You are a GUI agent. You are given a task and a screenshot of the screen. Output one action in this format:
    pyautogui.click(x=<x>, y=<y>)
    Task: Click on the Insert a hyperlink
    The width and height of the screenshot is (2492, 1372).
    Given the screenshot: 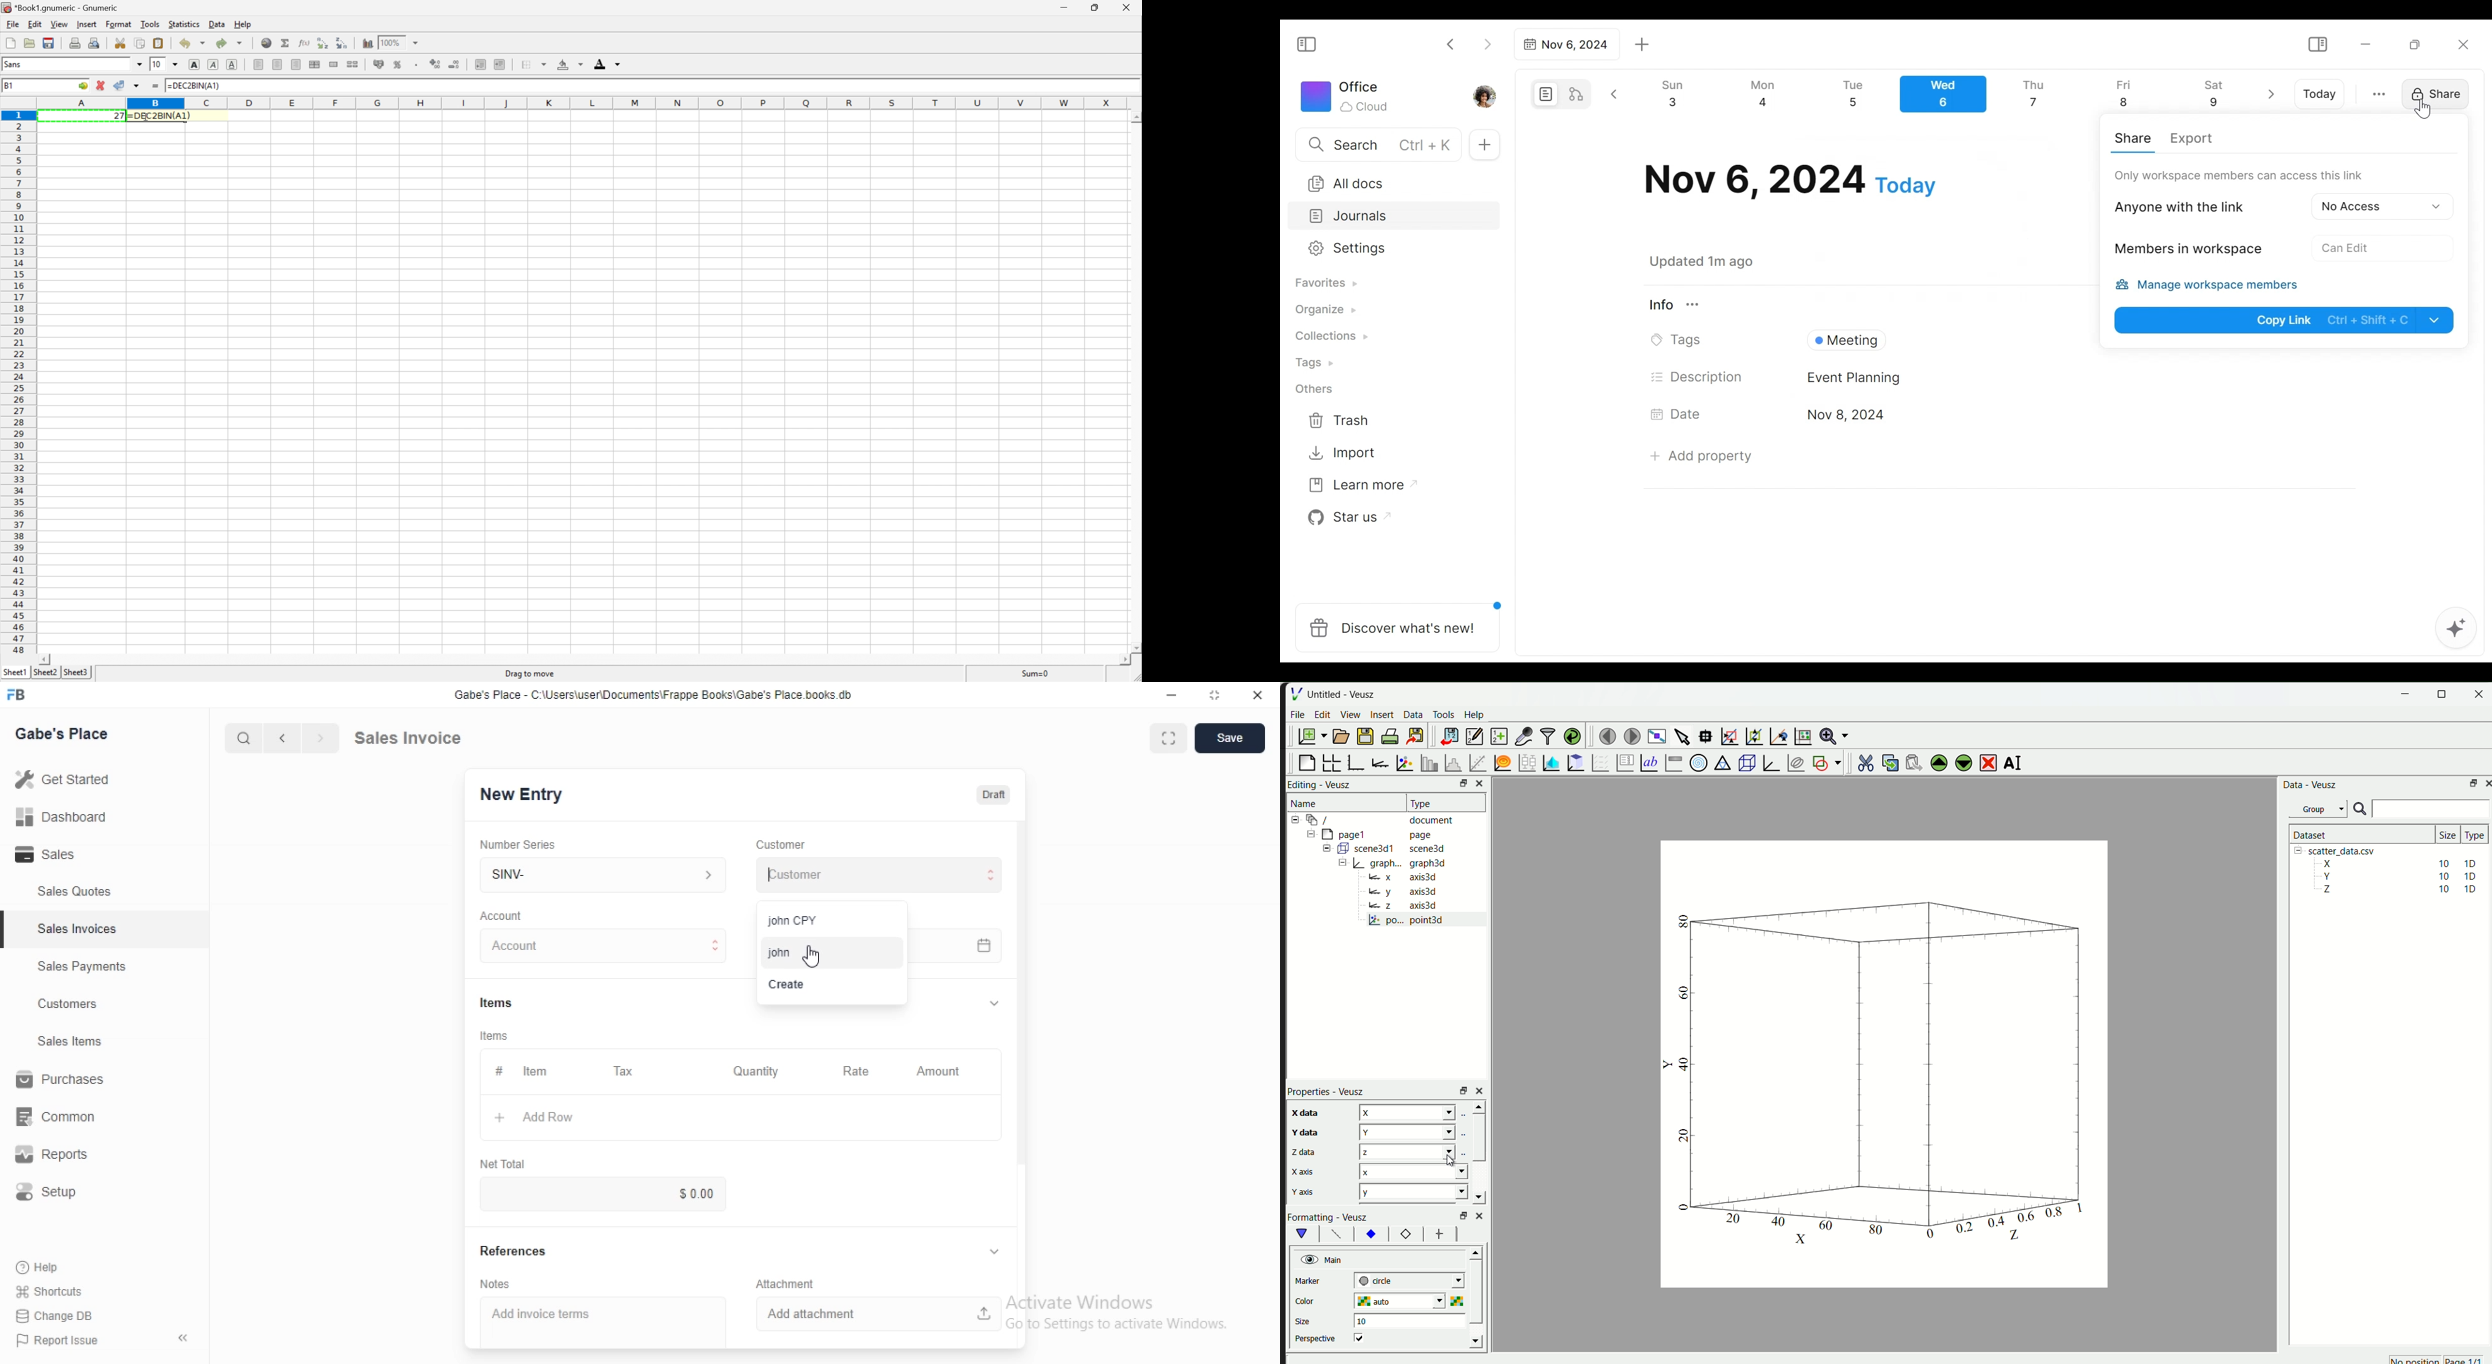 What is the action you would take?
    pyautogui.click(x=266, y=44)
    